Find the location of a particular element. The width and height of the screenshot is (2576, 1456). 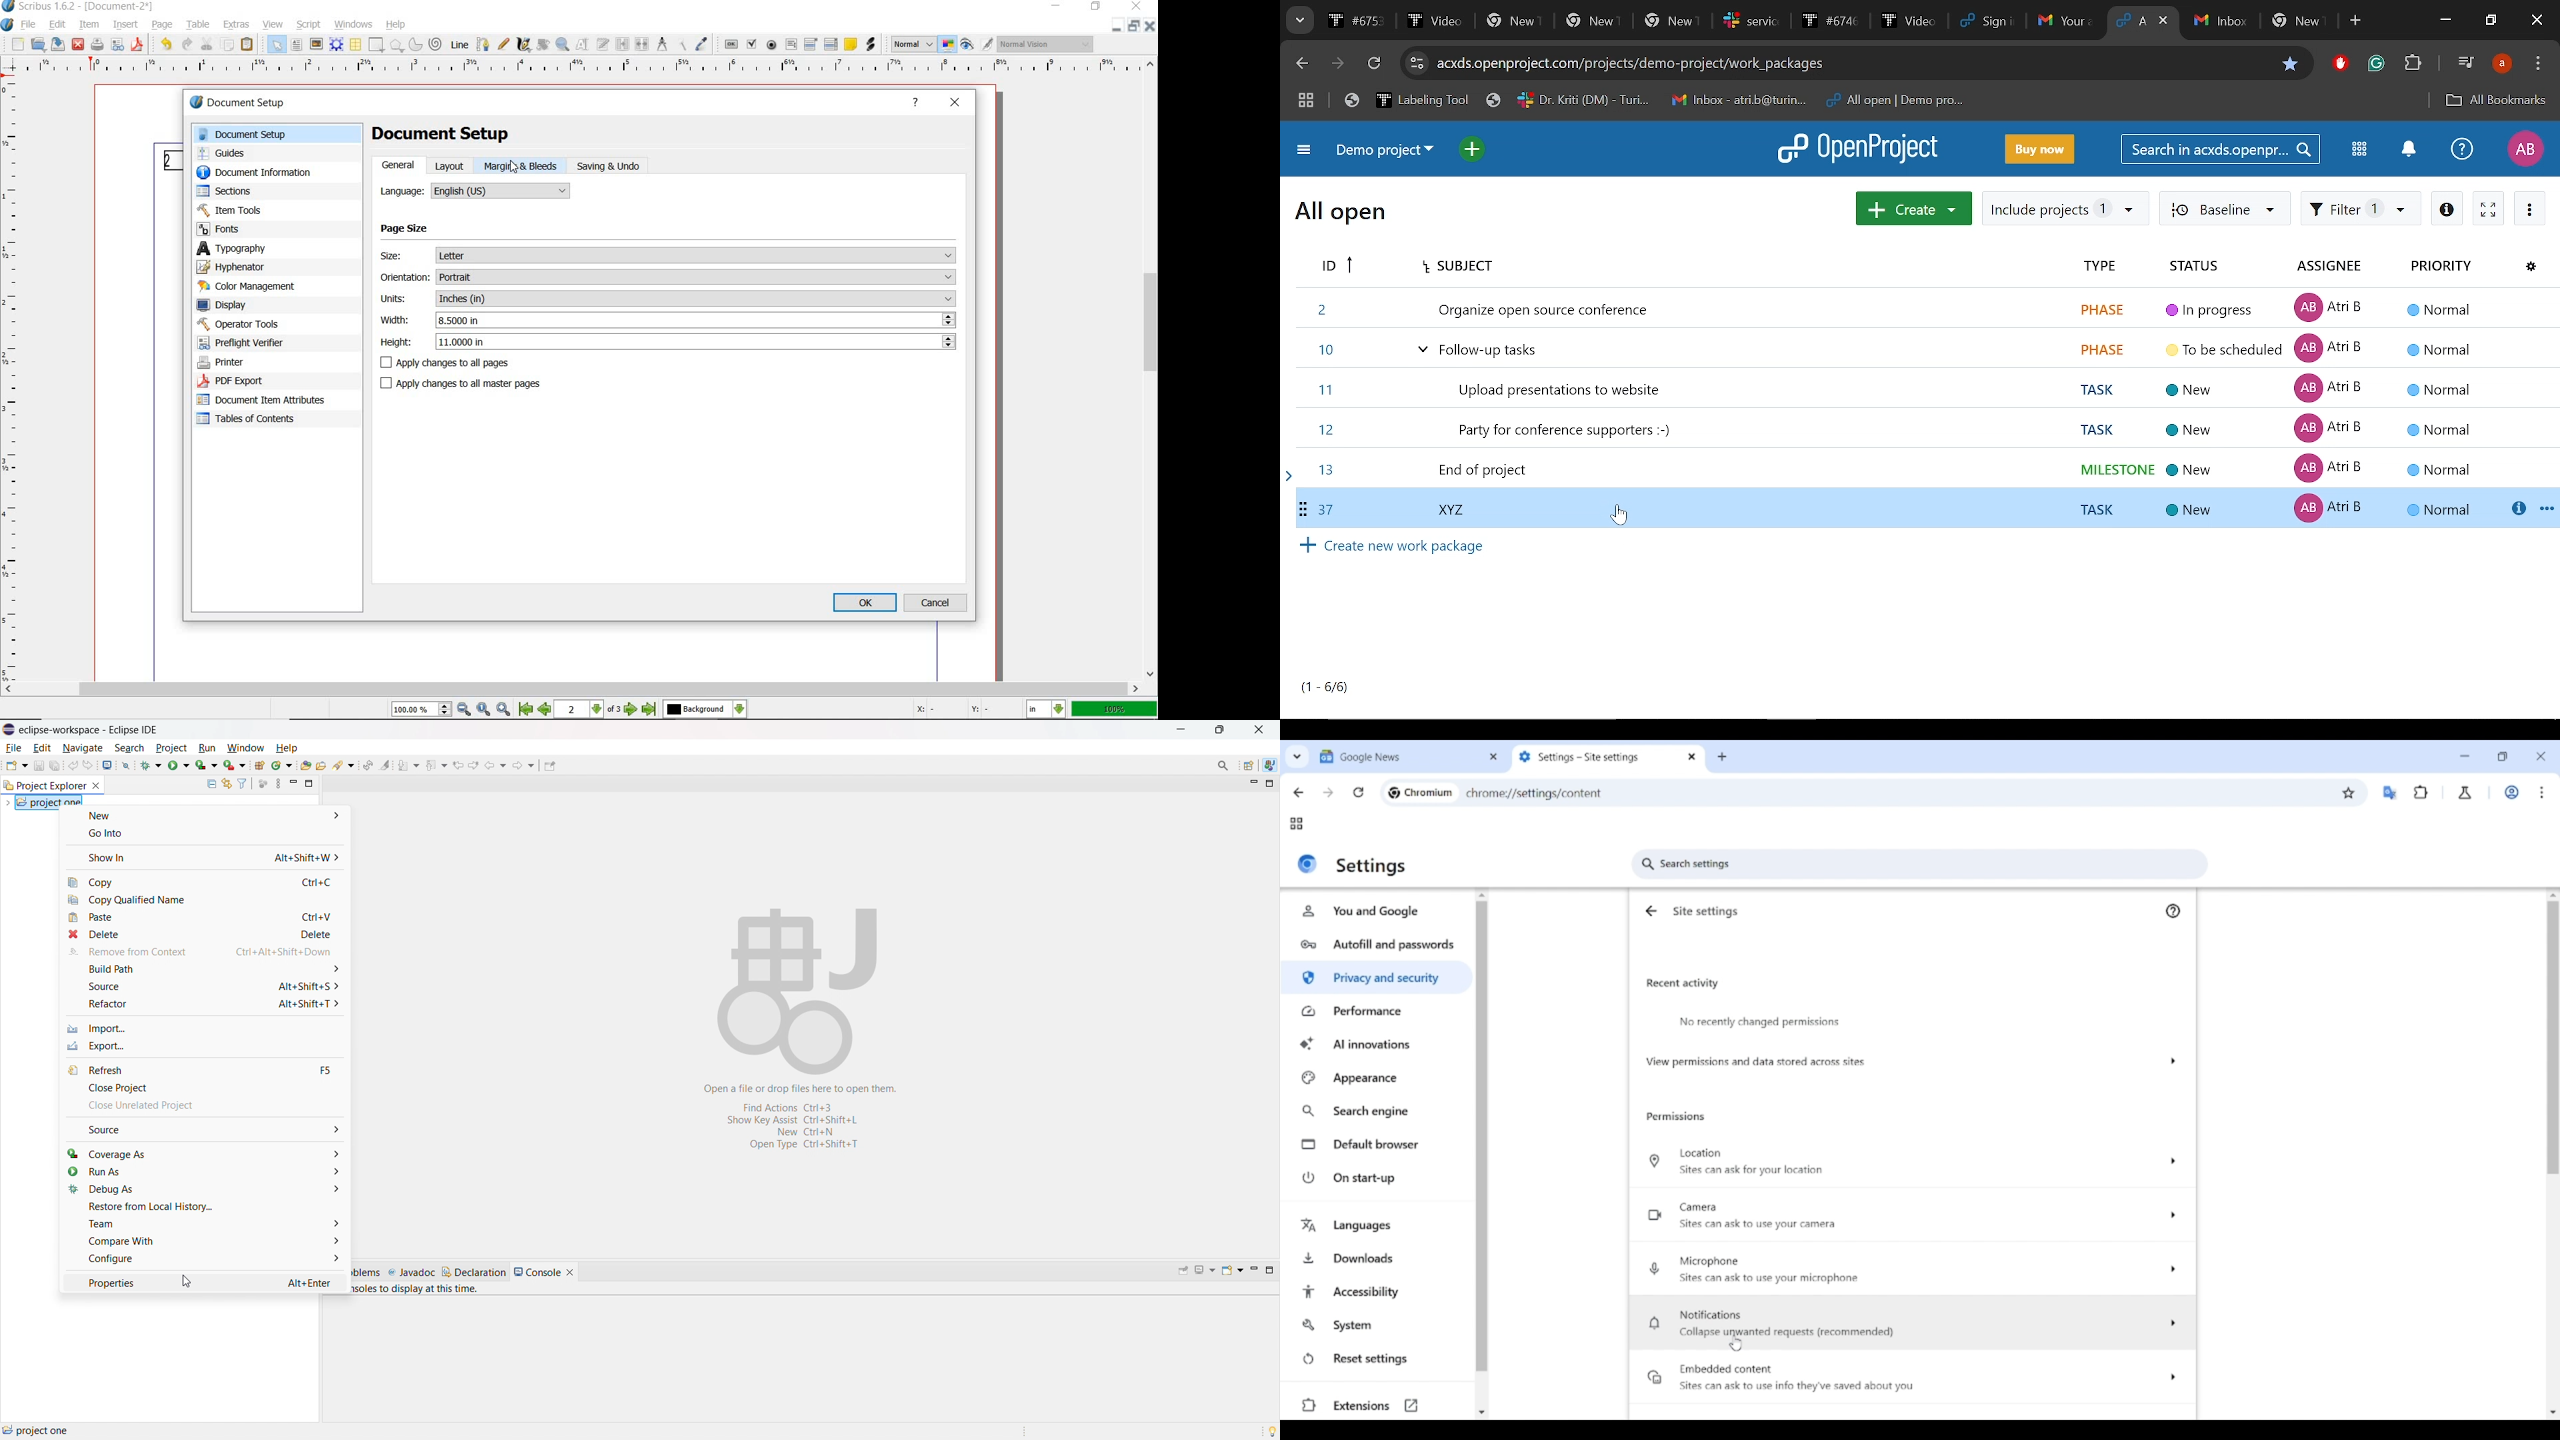

arc is located at coordinates (415, 46).